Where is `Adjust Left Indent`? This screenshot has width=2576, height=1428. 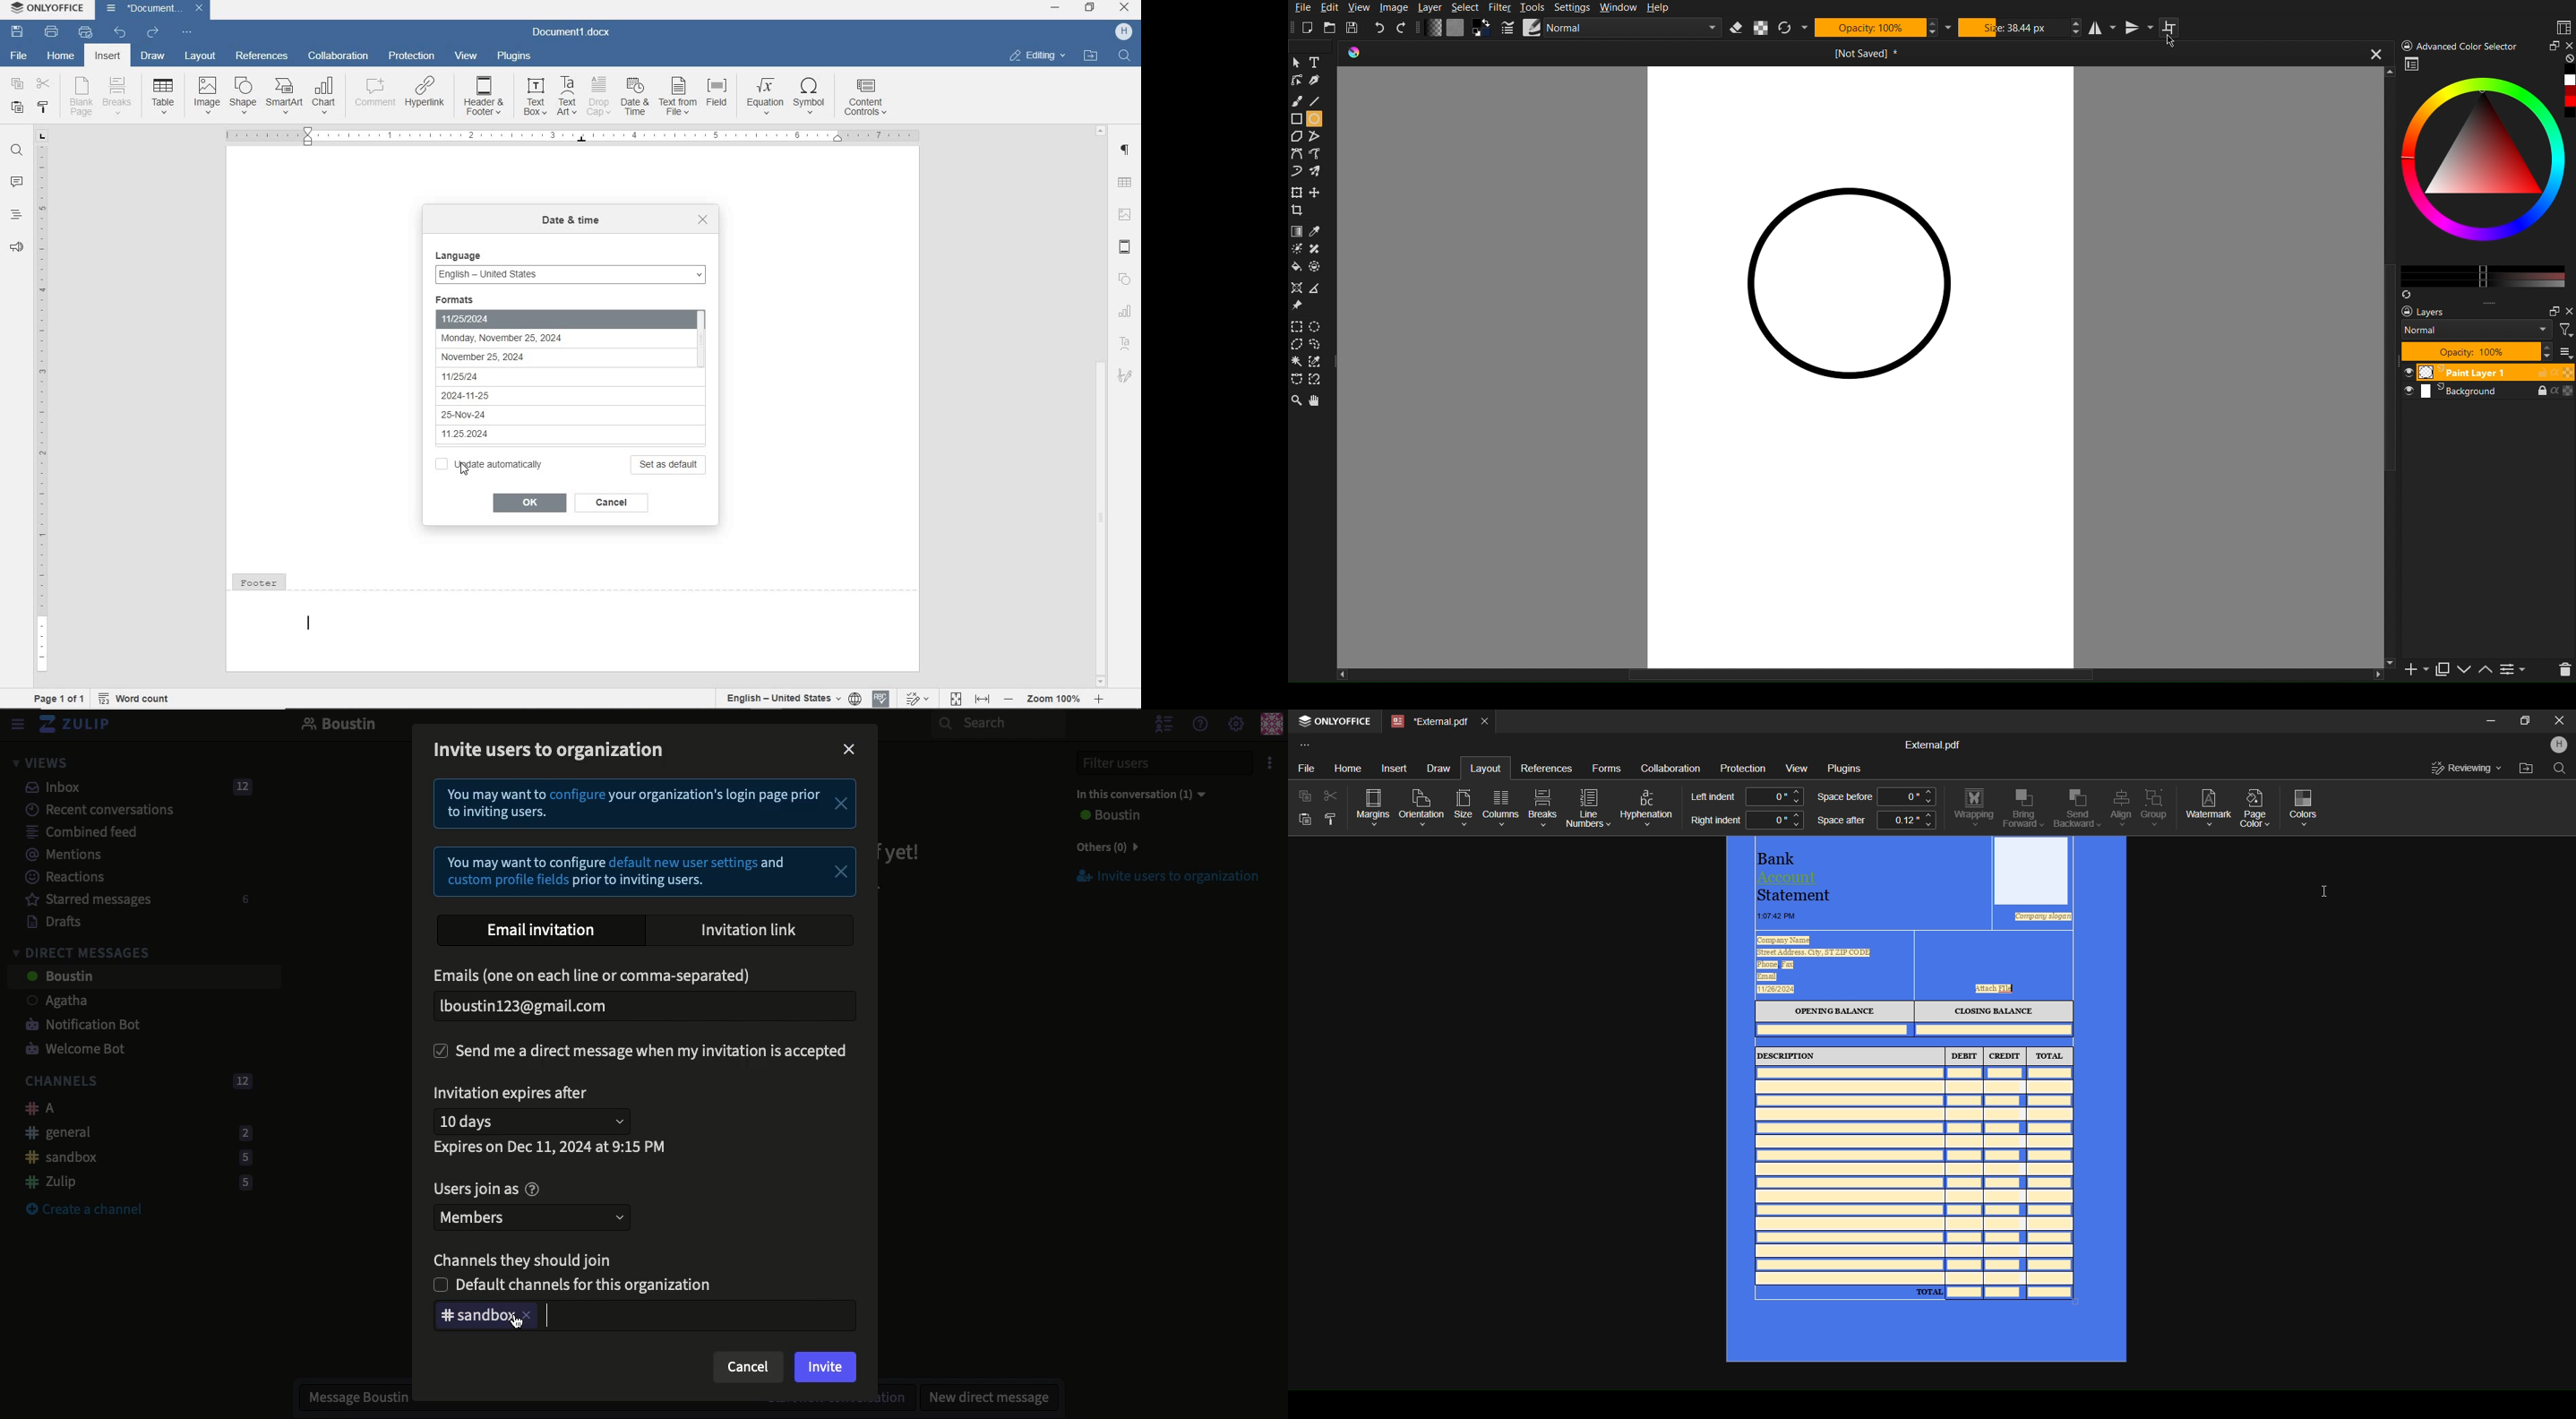 Adjust Left Indent is located at coordinates (1775, 796).